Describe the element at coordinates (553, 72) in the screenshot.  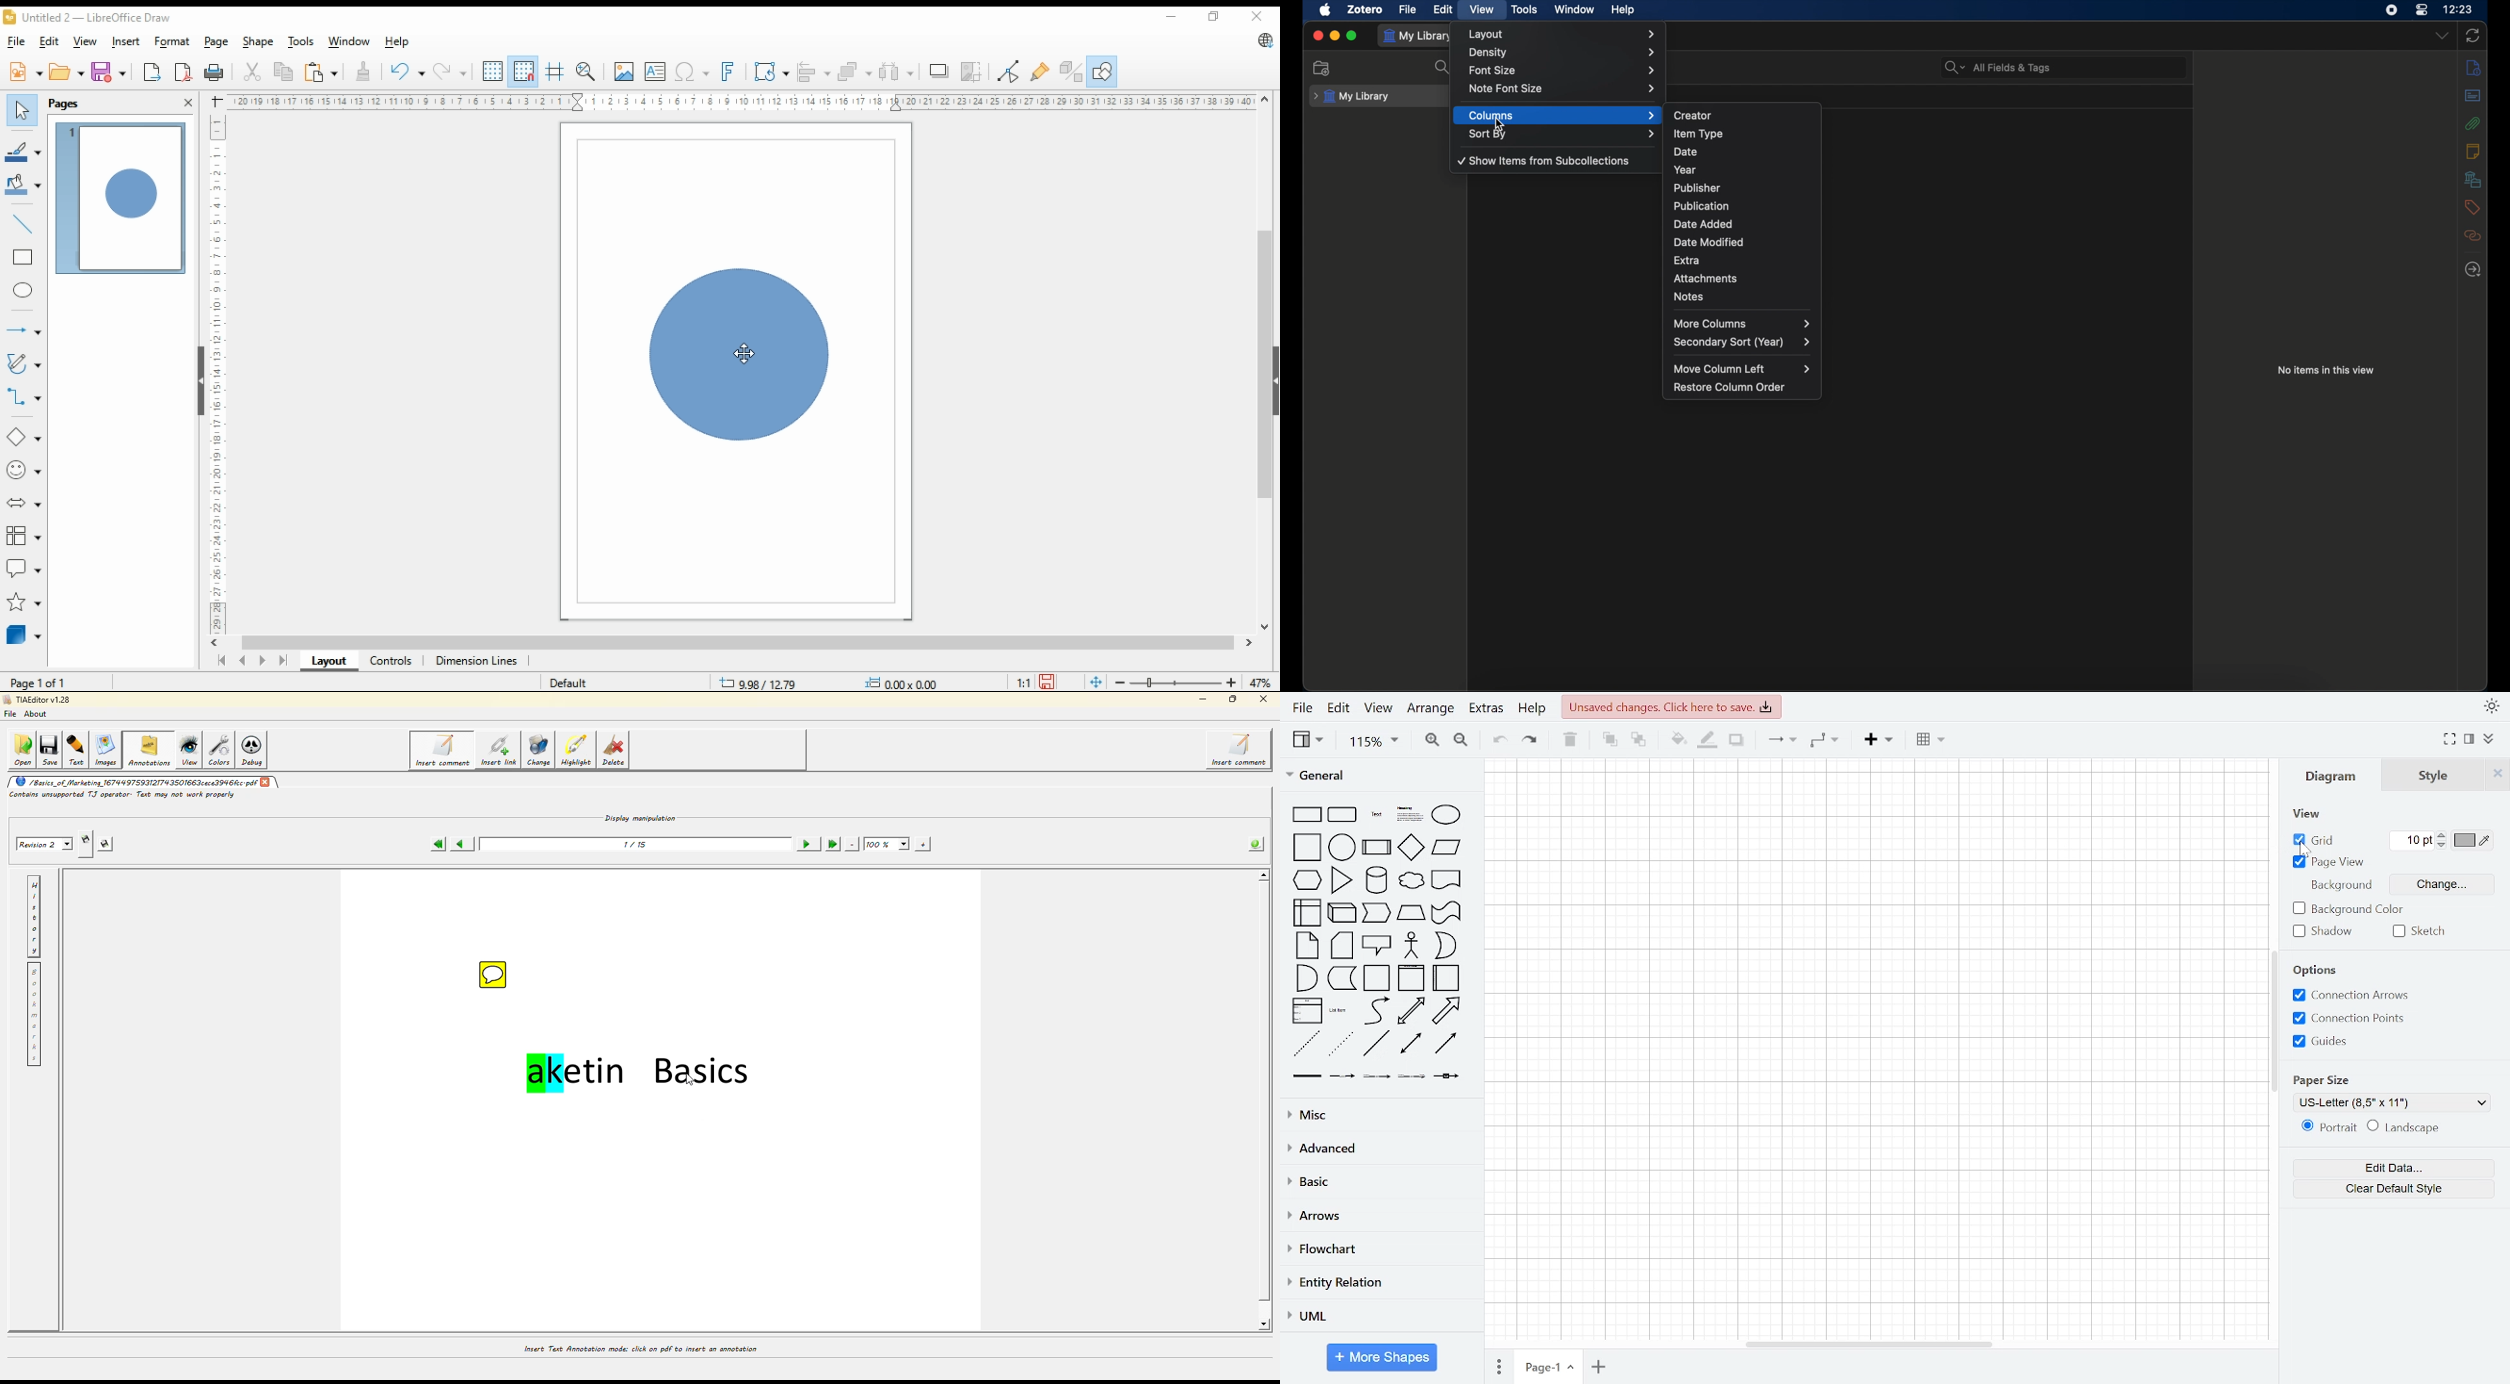
I see `helplines while moving` at that location.